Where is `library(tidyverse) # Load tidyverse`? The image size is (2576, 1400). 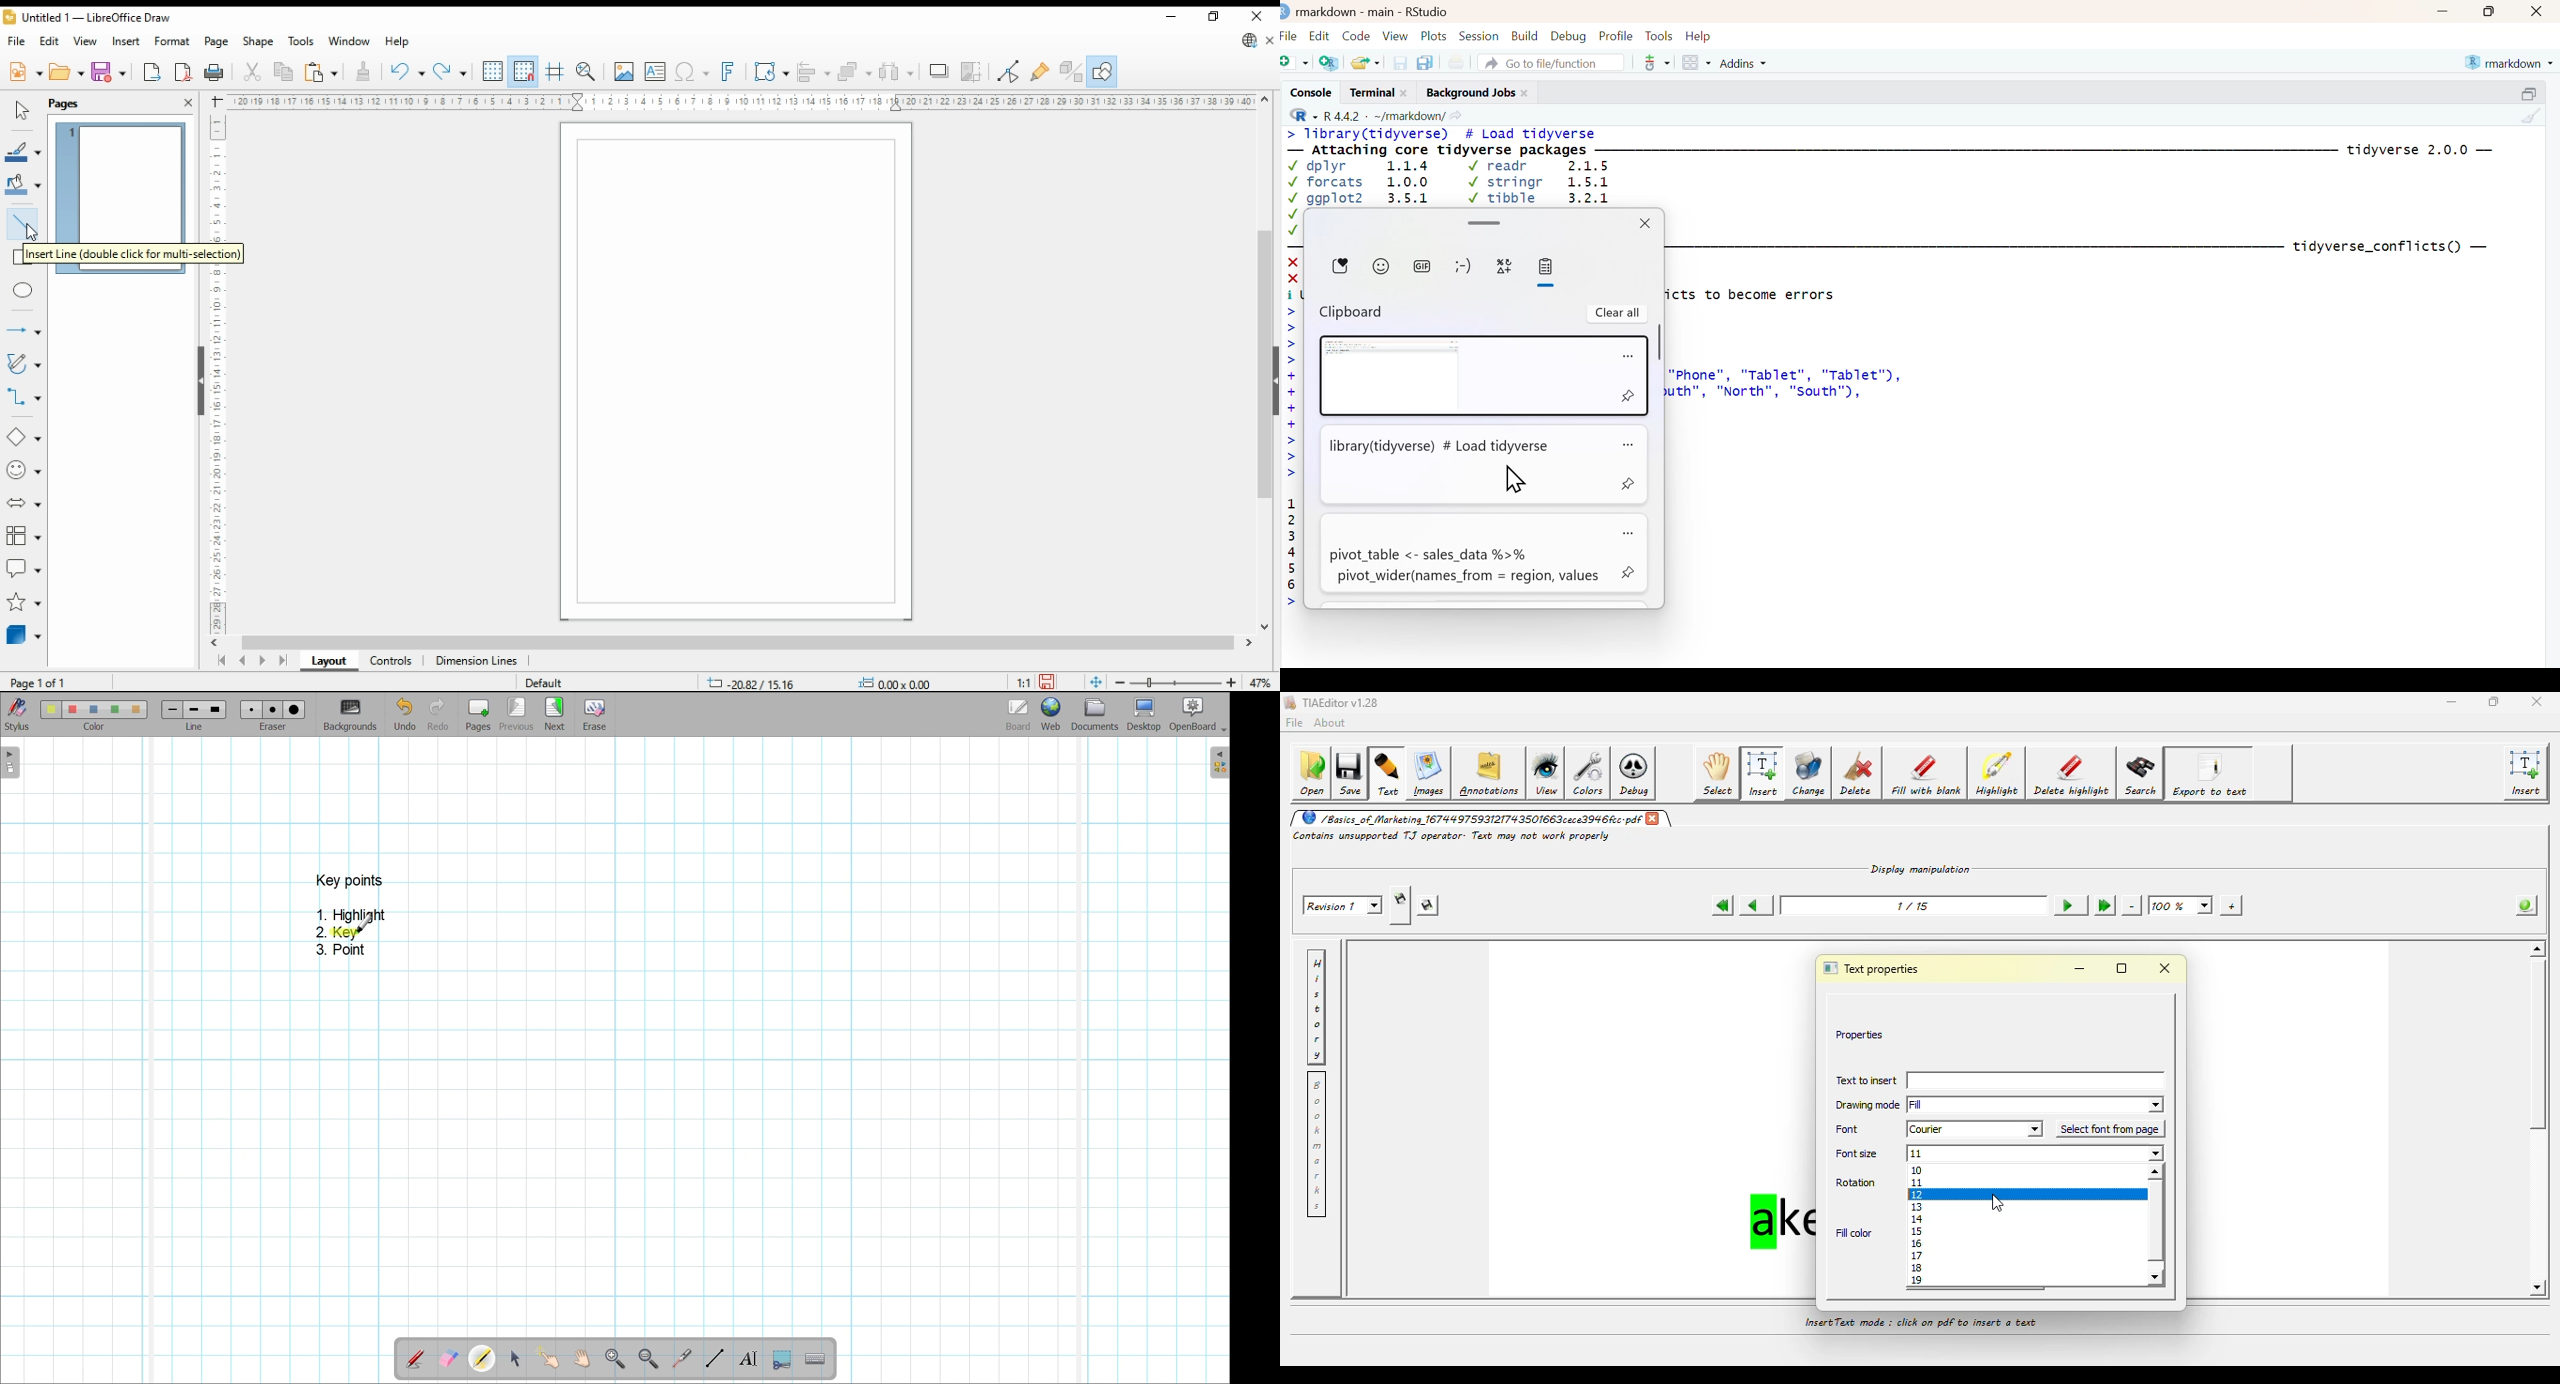
library(tidyverse) # Load tidyverse is located at coordinates (1463, 466).